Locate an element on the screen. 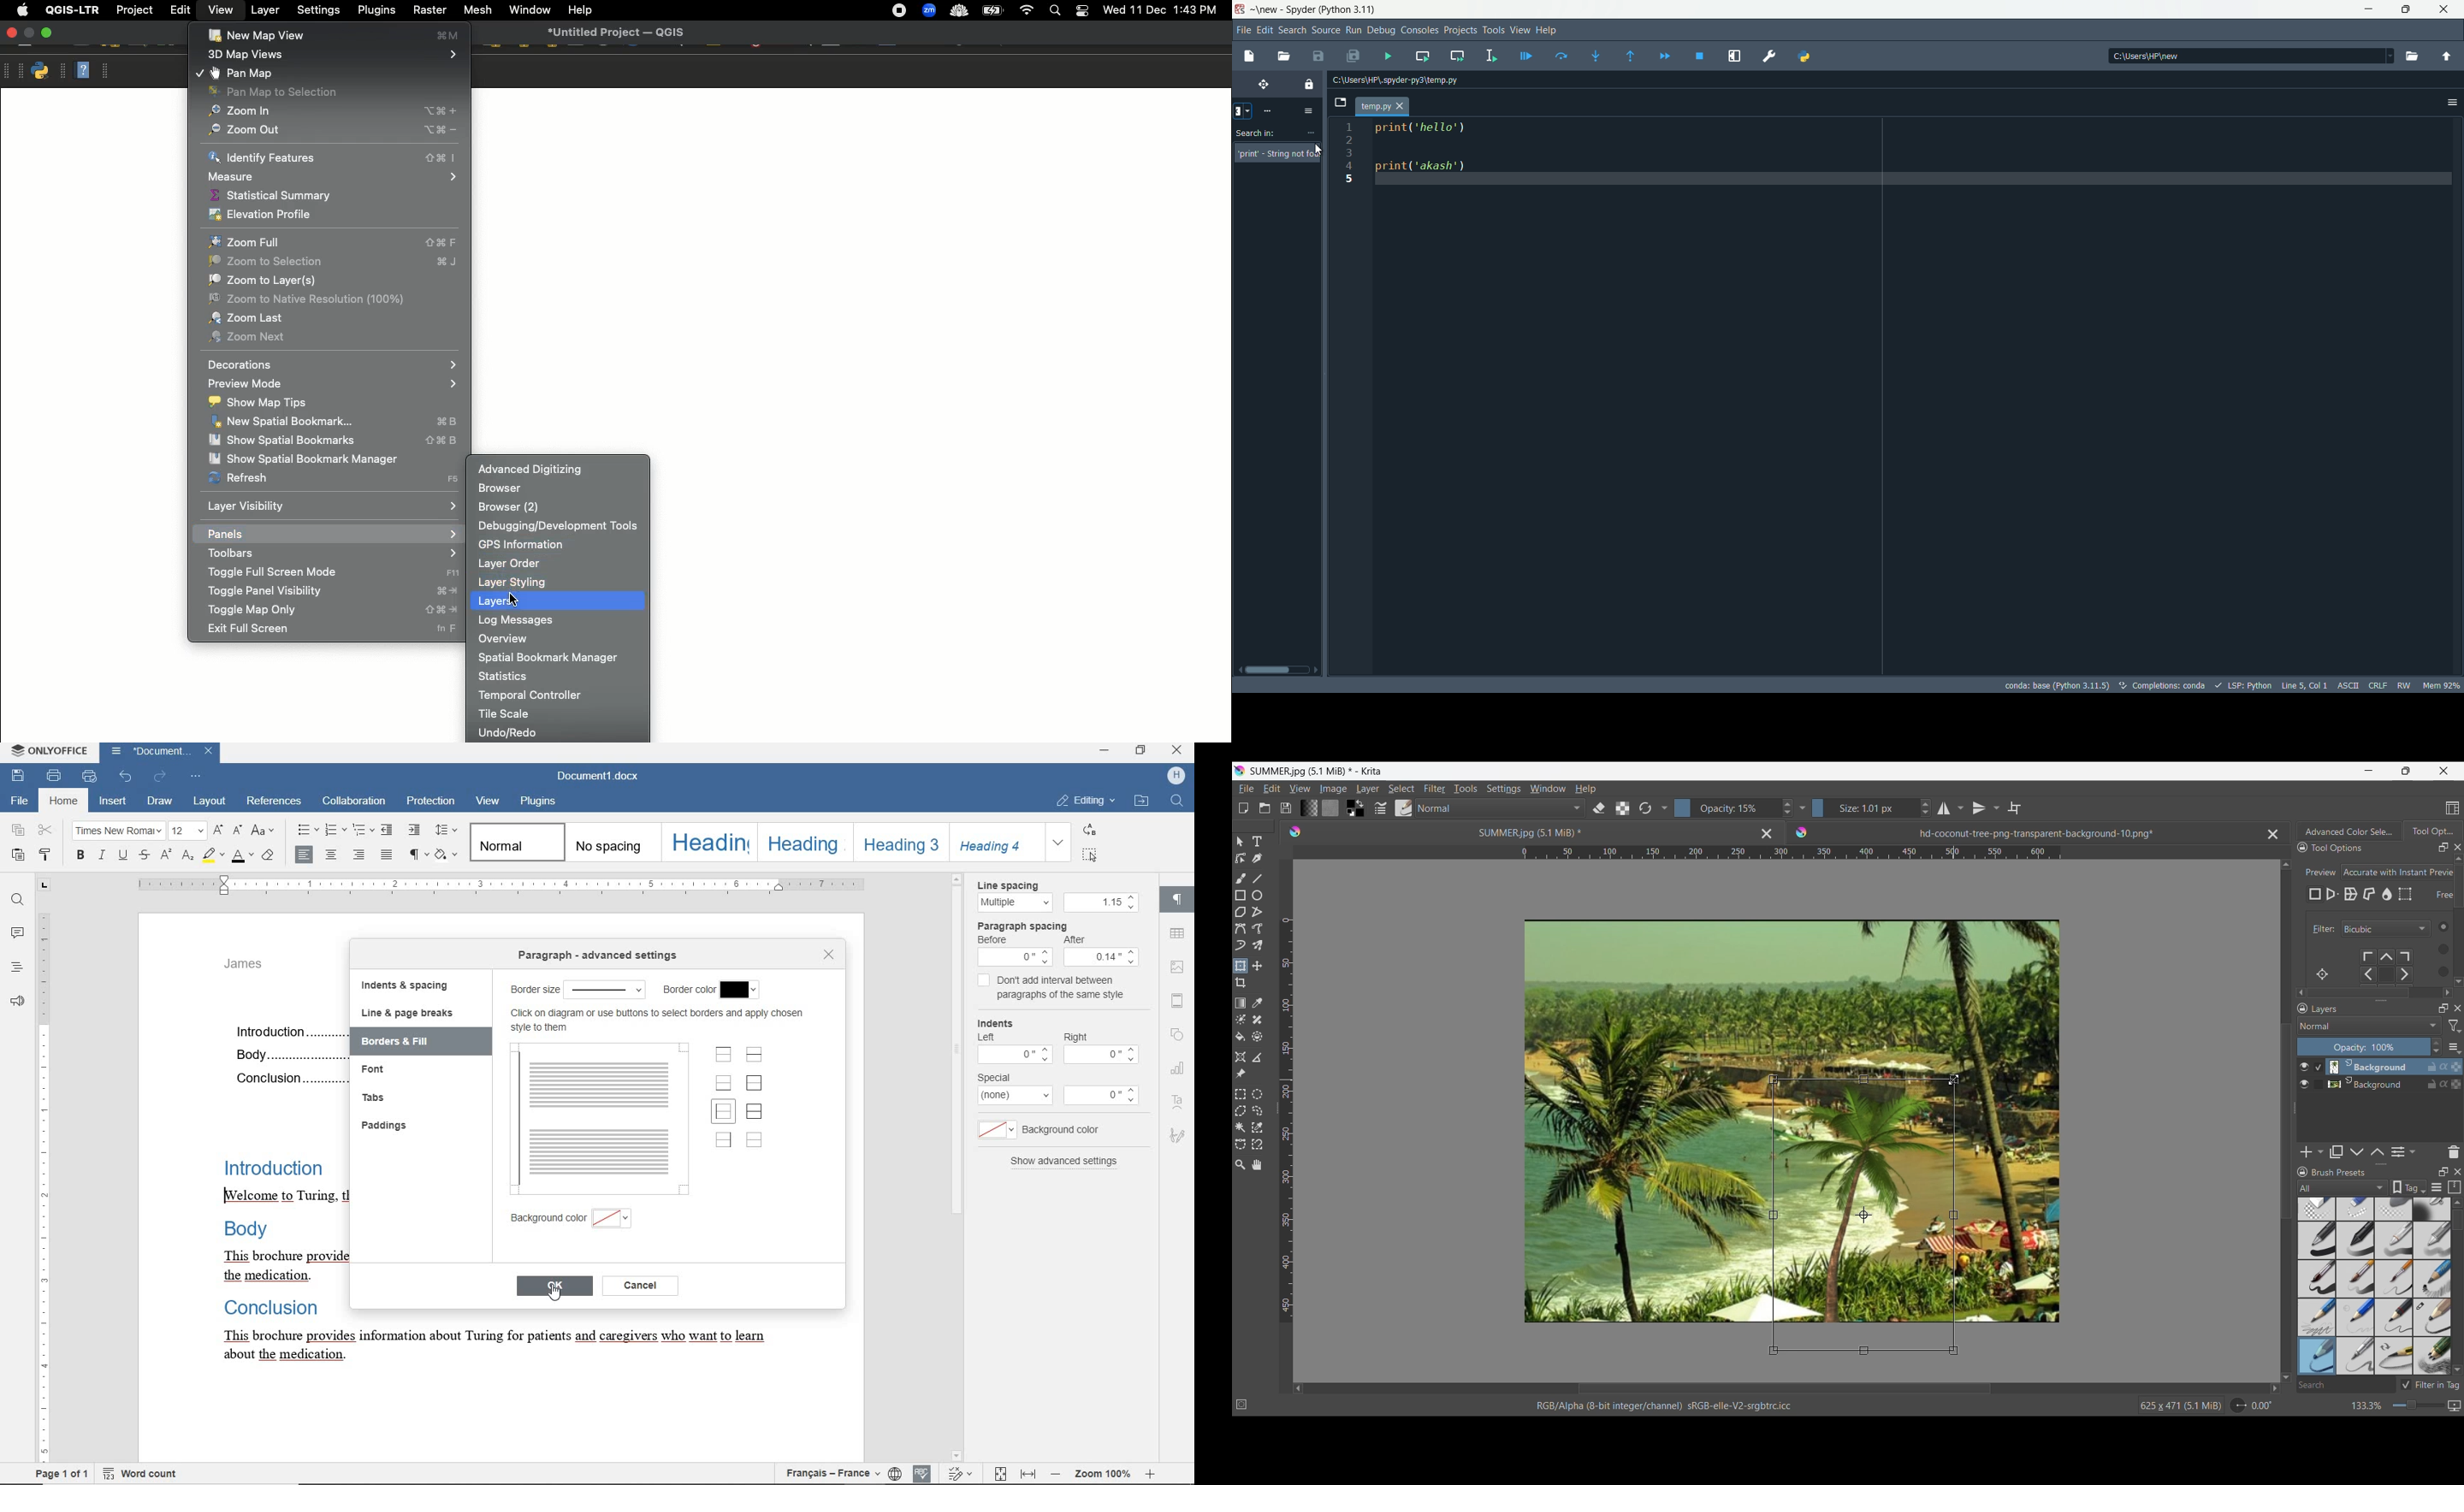 The image size is (2464, 1512). insert is located at coordinates (113, 801).